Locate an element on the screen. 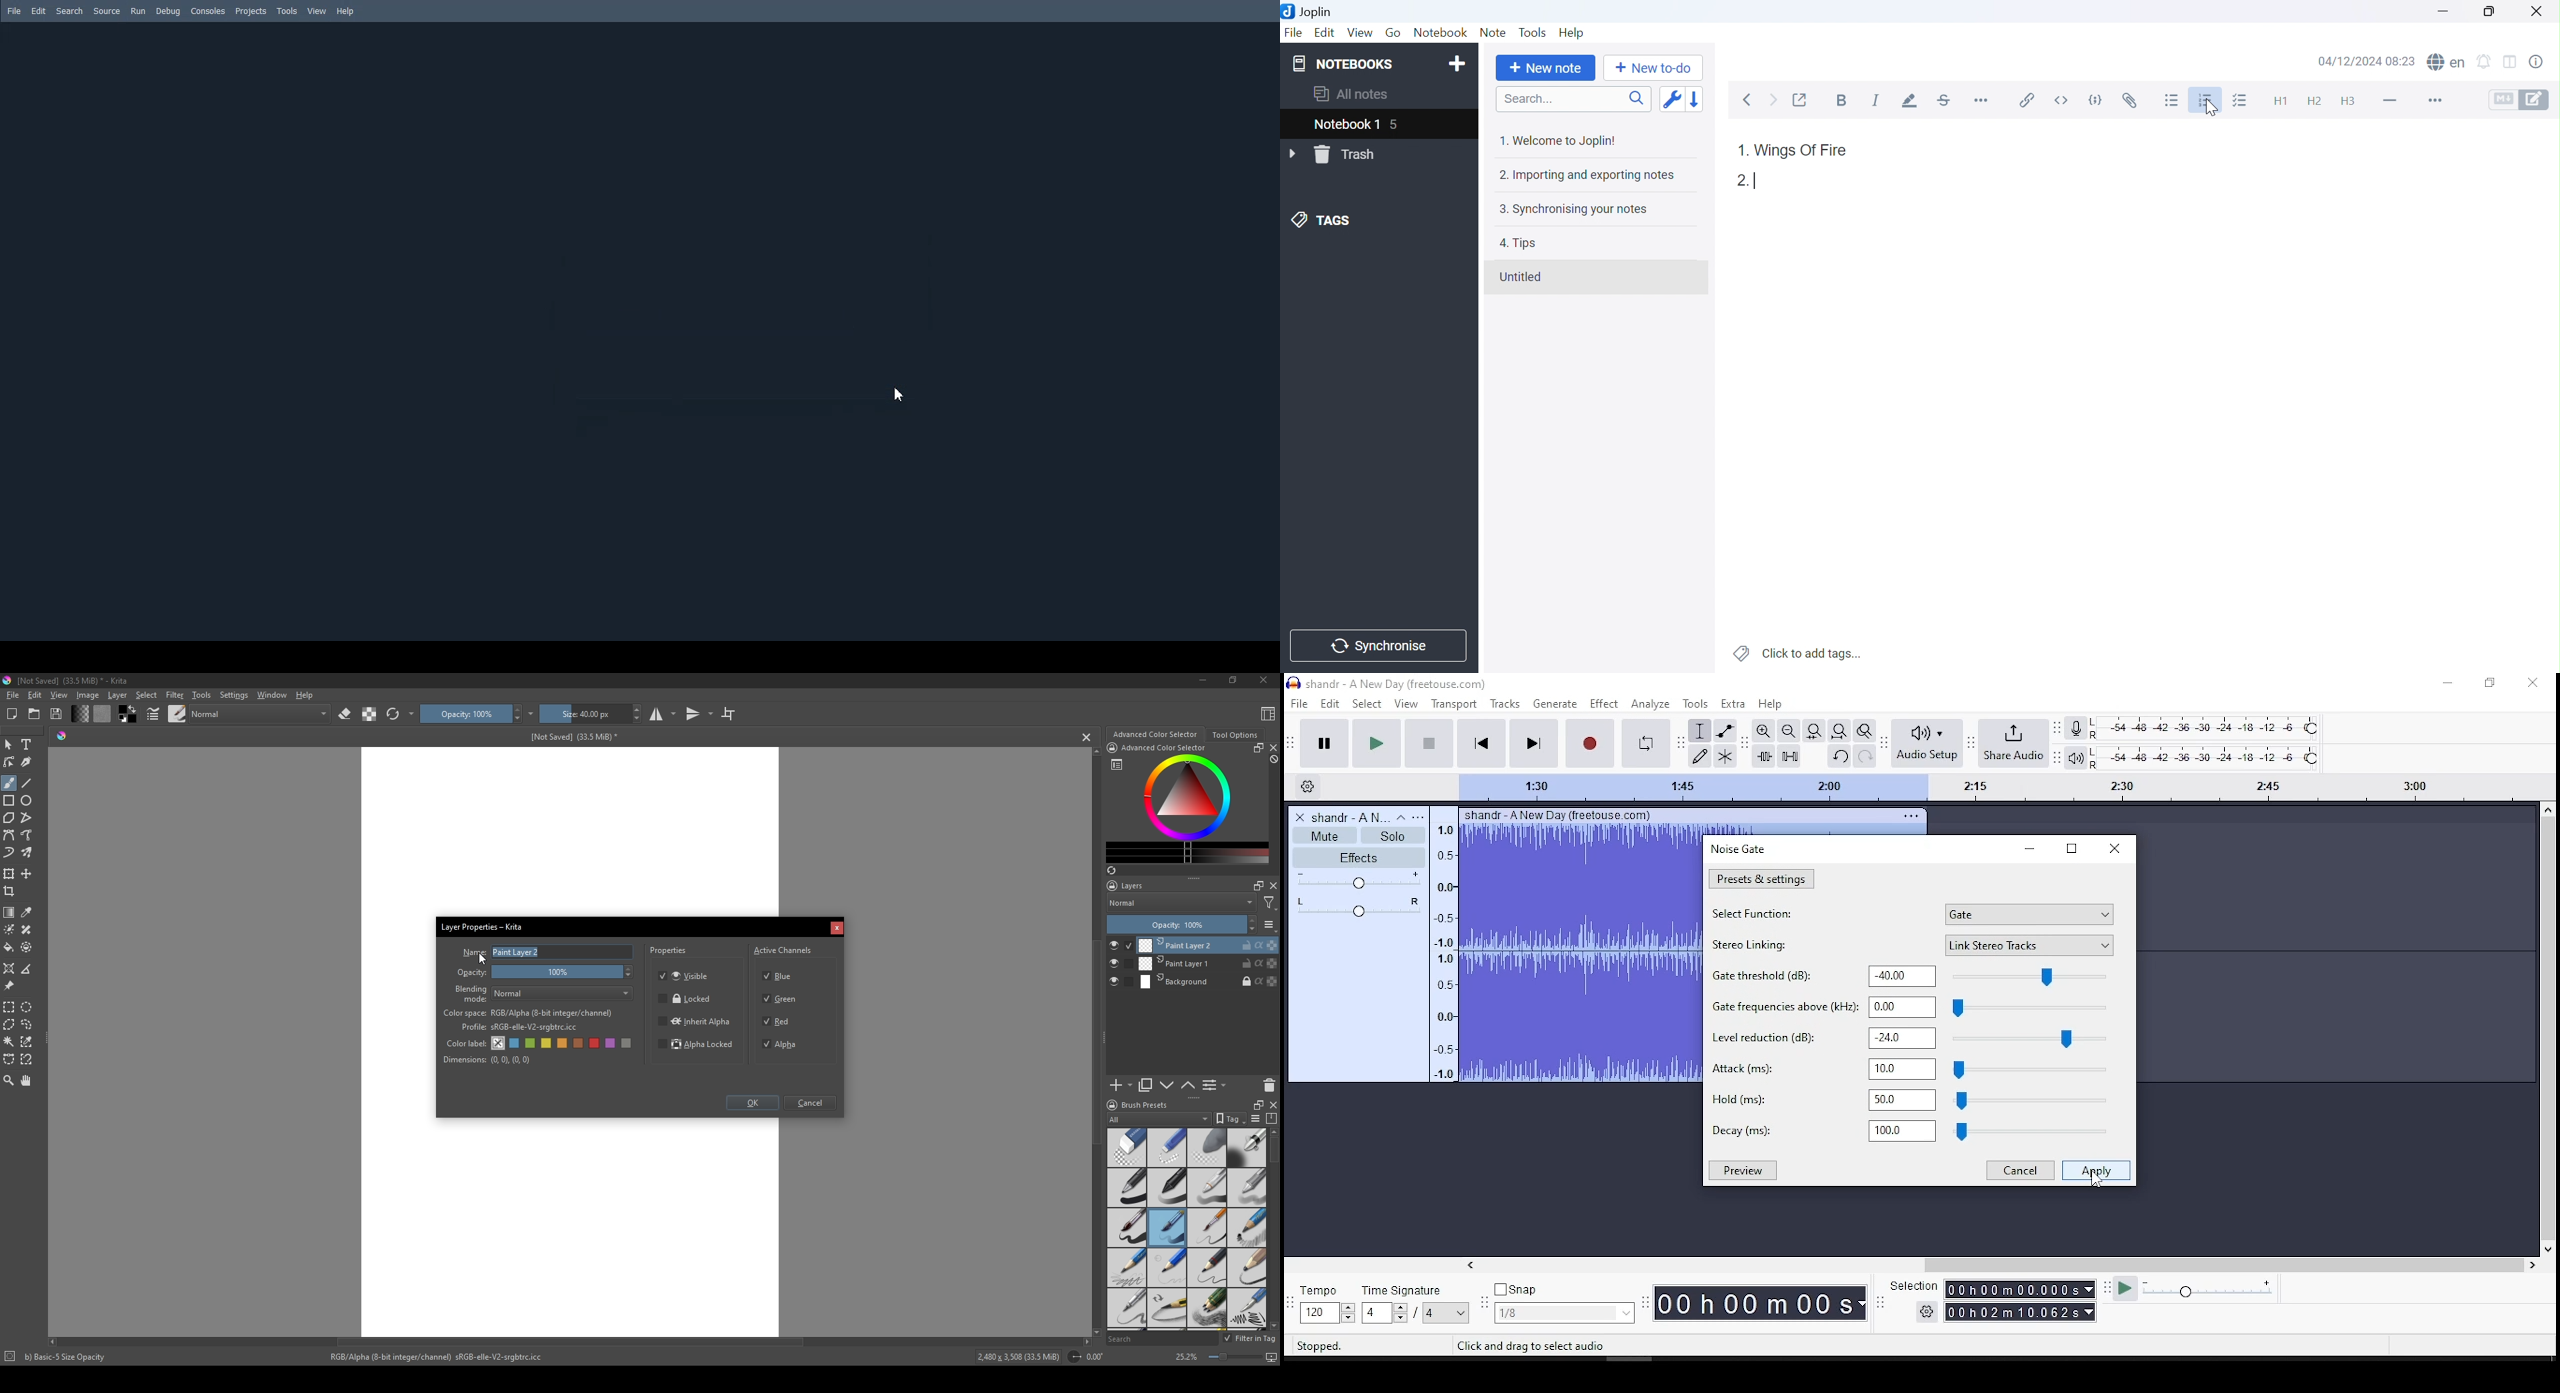 Image resolution: width=2576 pixels, height=1400 pixels. Italic is located at coordinates (1877, 100).